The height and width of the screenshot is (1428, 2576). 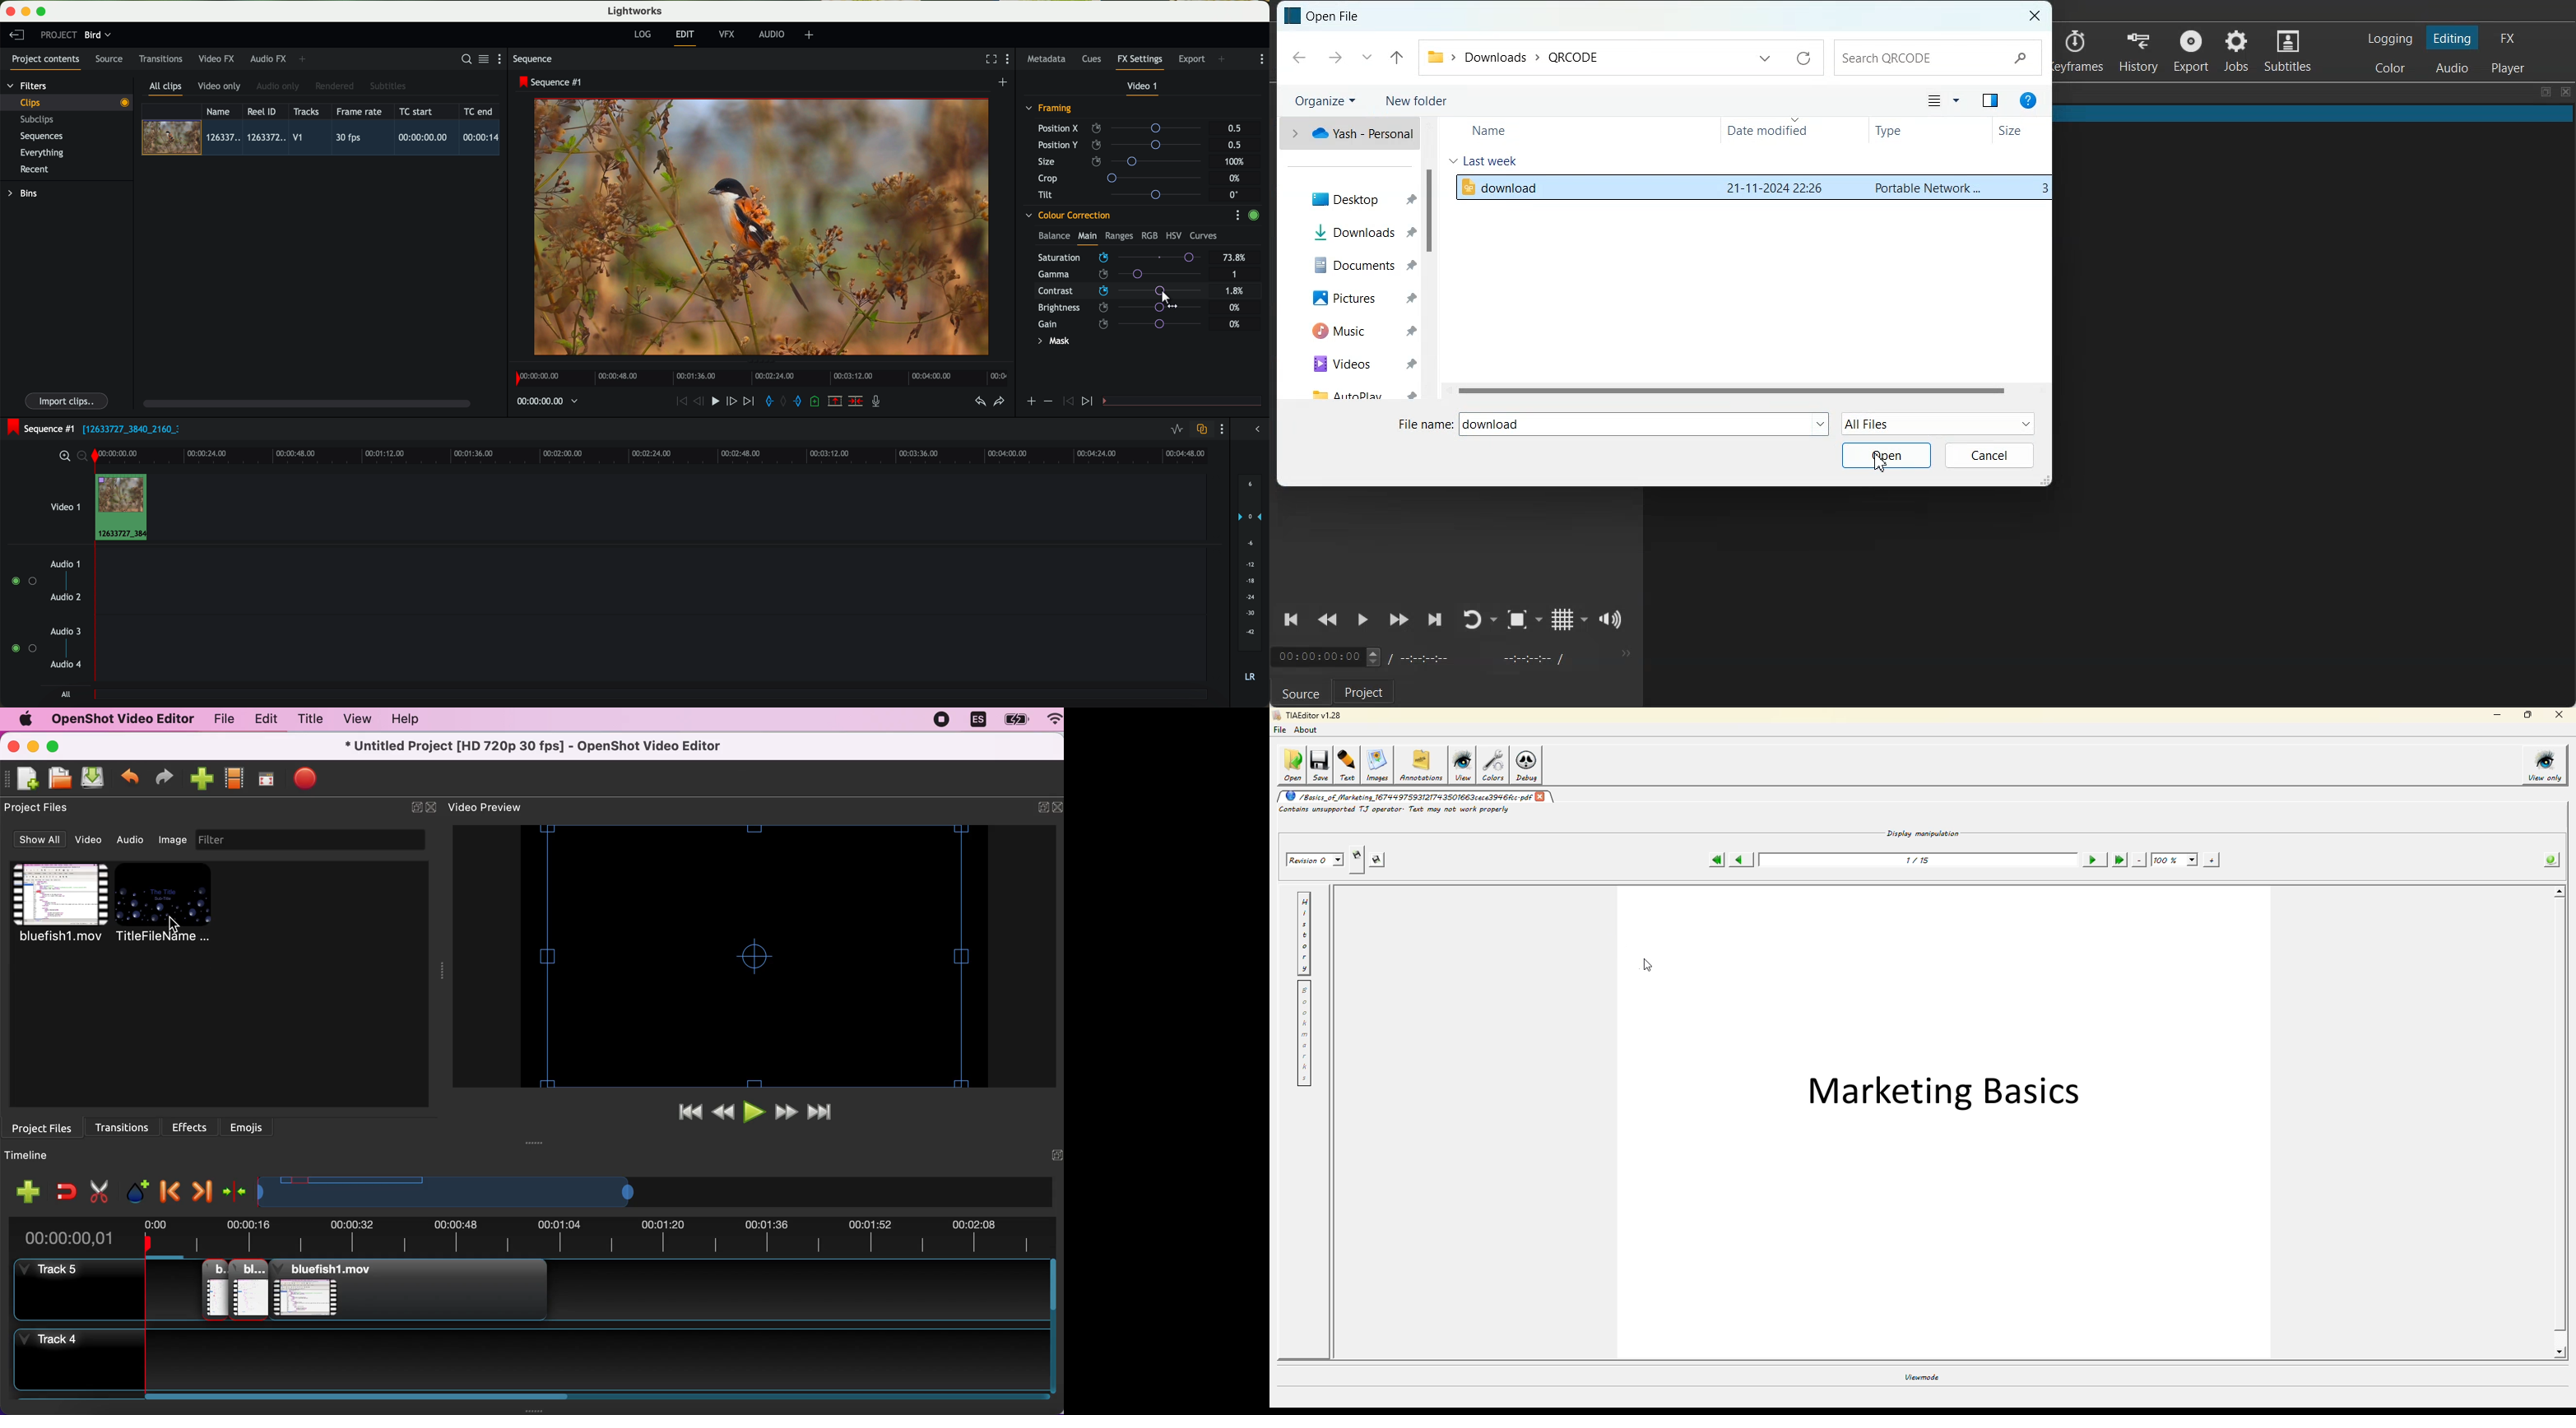 What do you see at coordinates (1236, 178) in the screenshot?
I see `0%` at bounding box center [1236, 178].